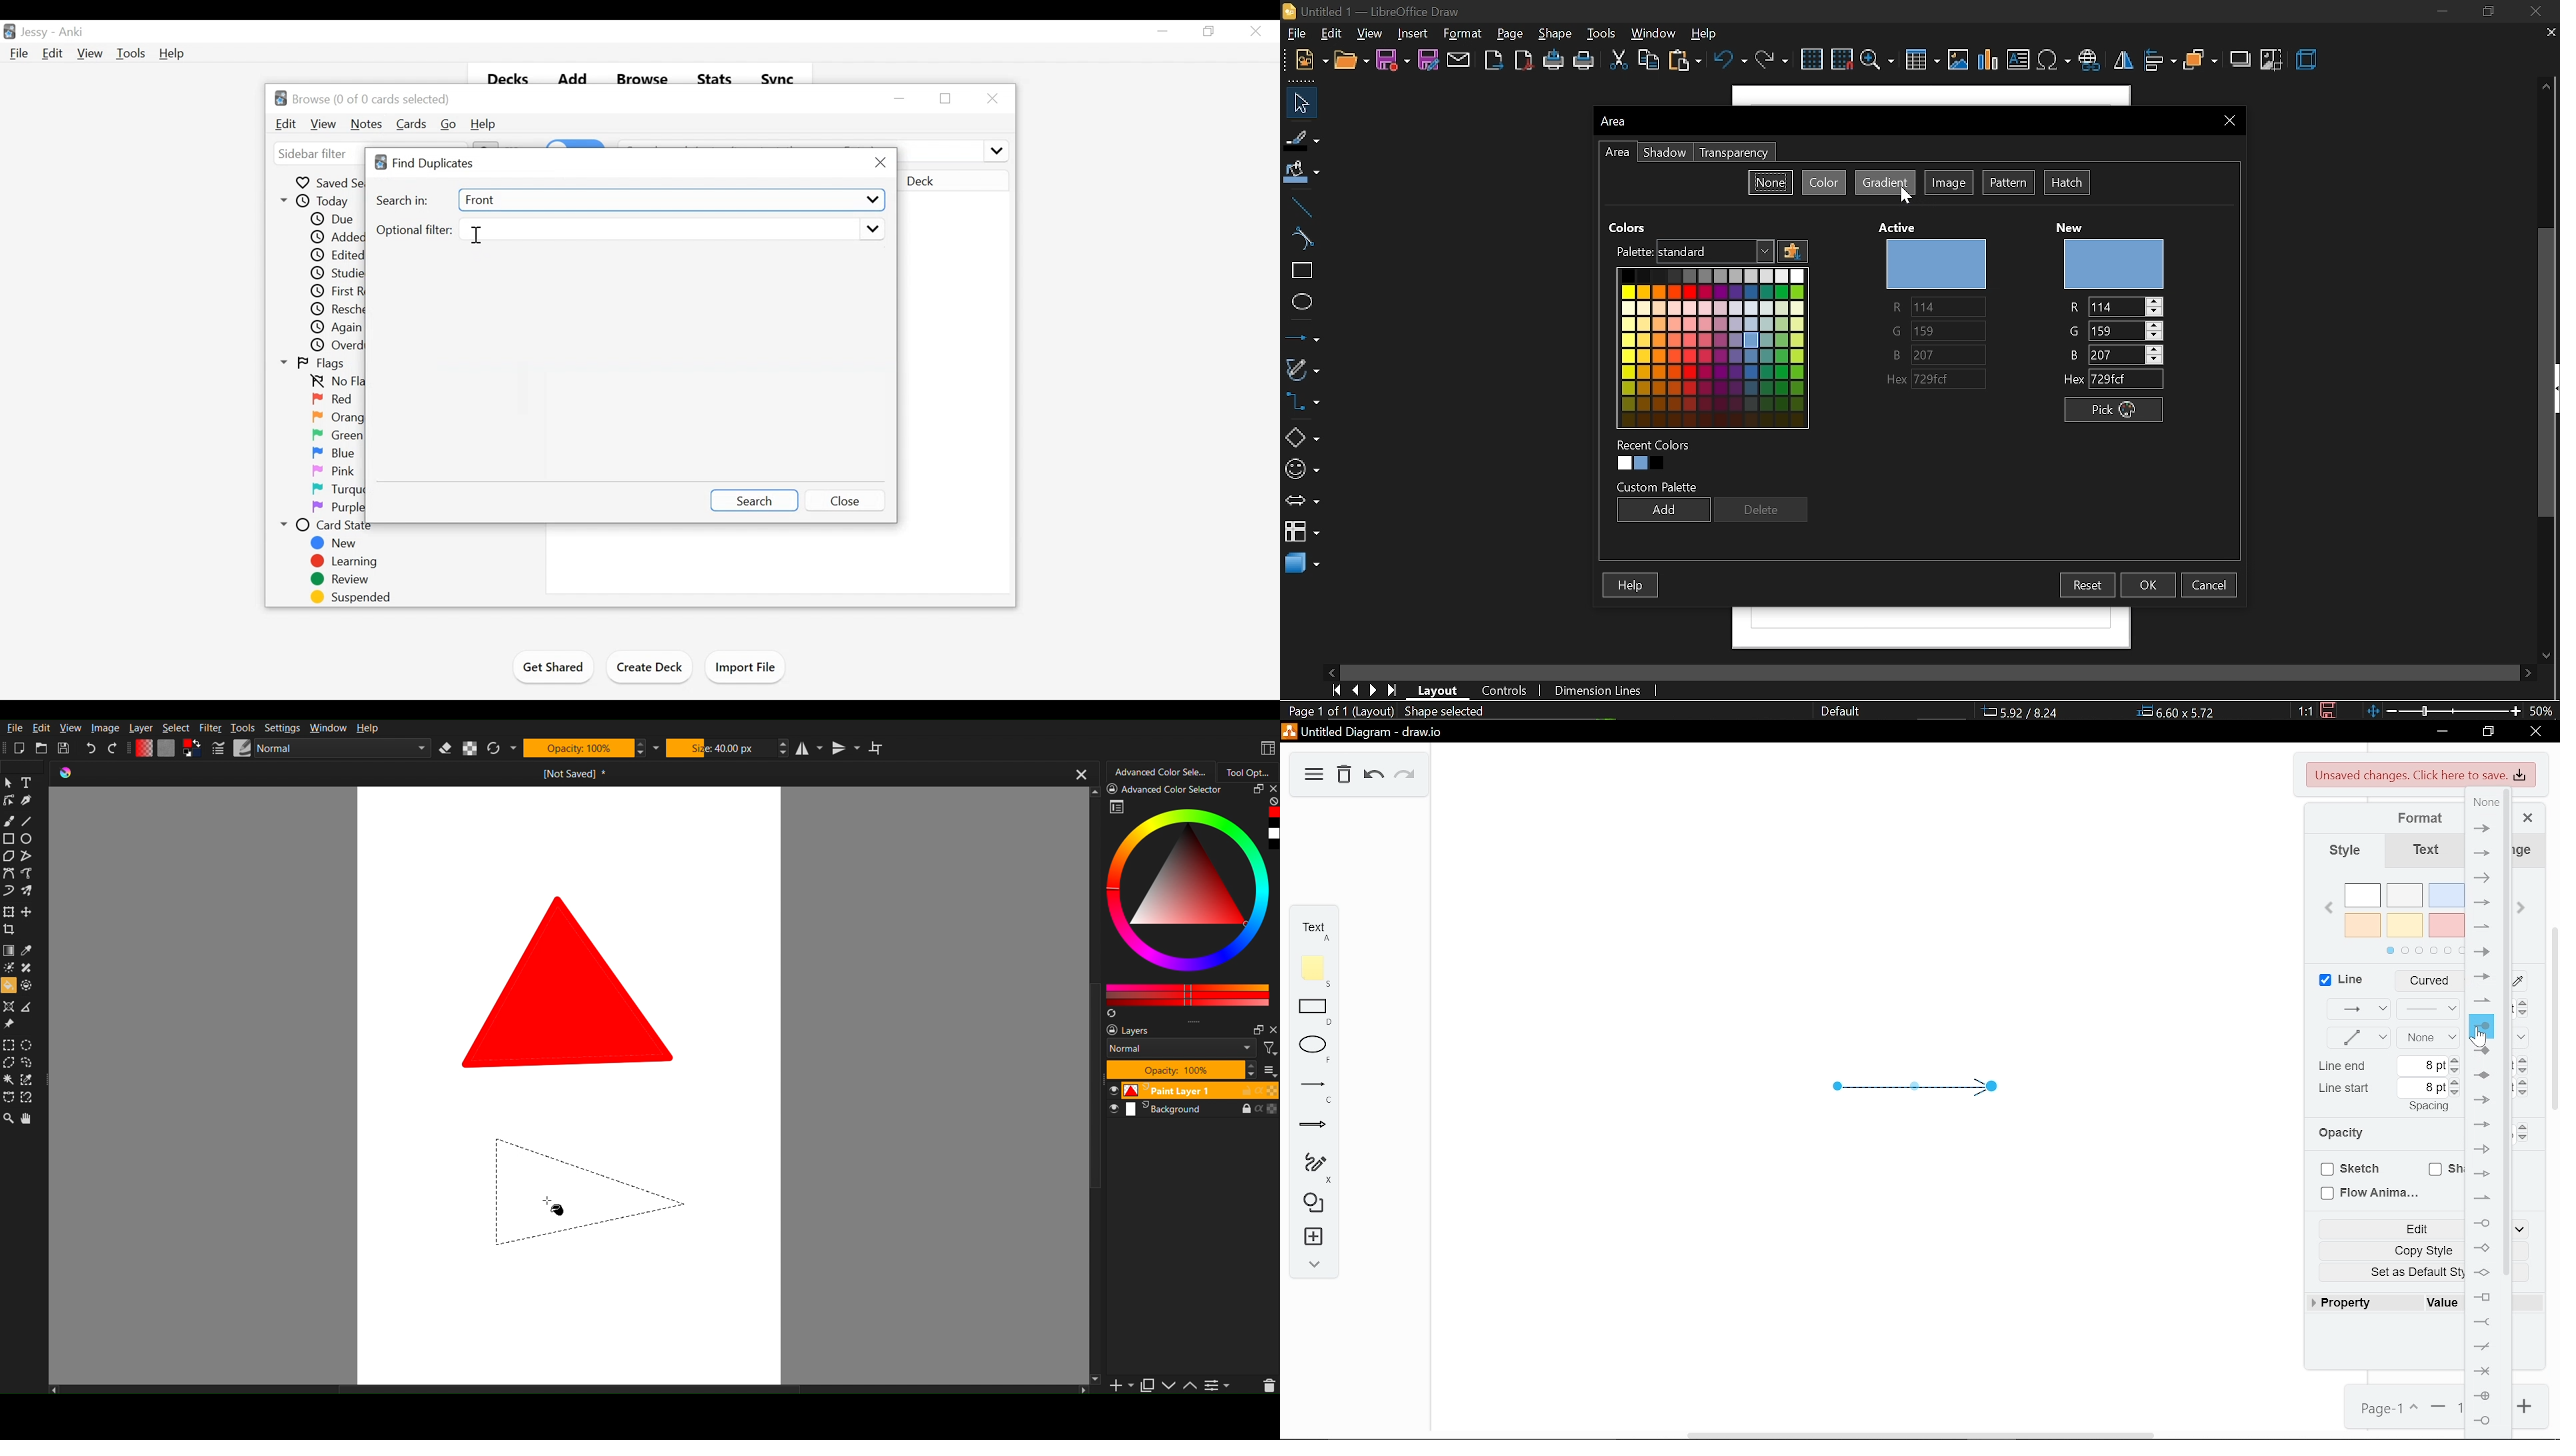 The image size is (2576, 1456). What do you see at coordinates (8, 913) in the screenshot?
I see `Square` at bounding box center [8, 913].